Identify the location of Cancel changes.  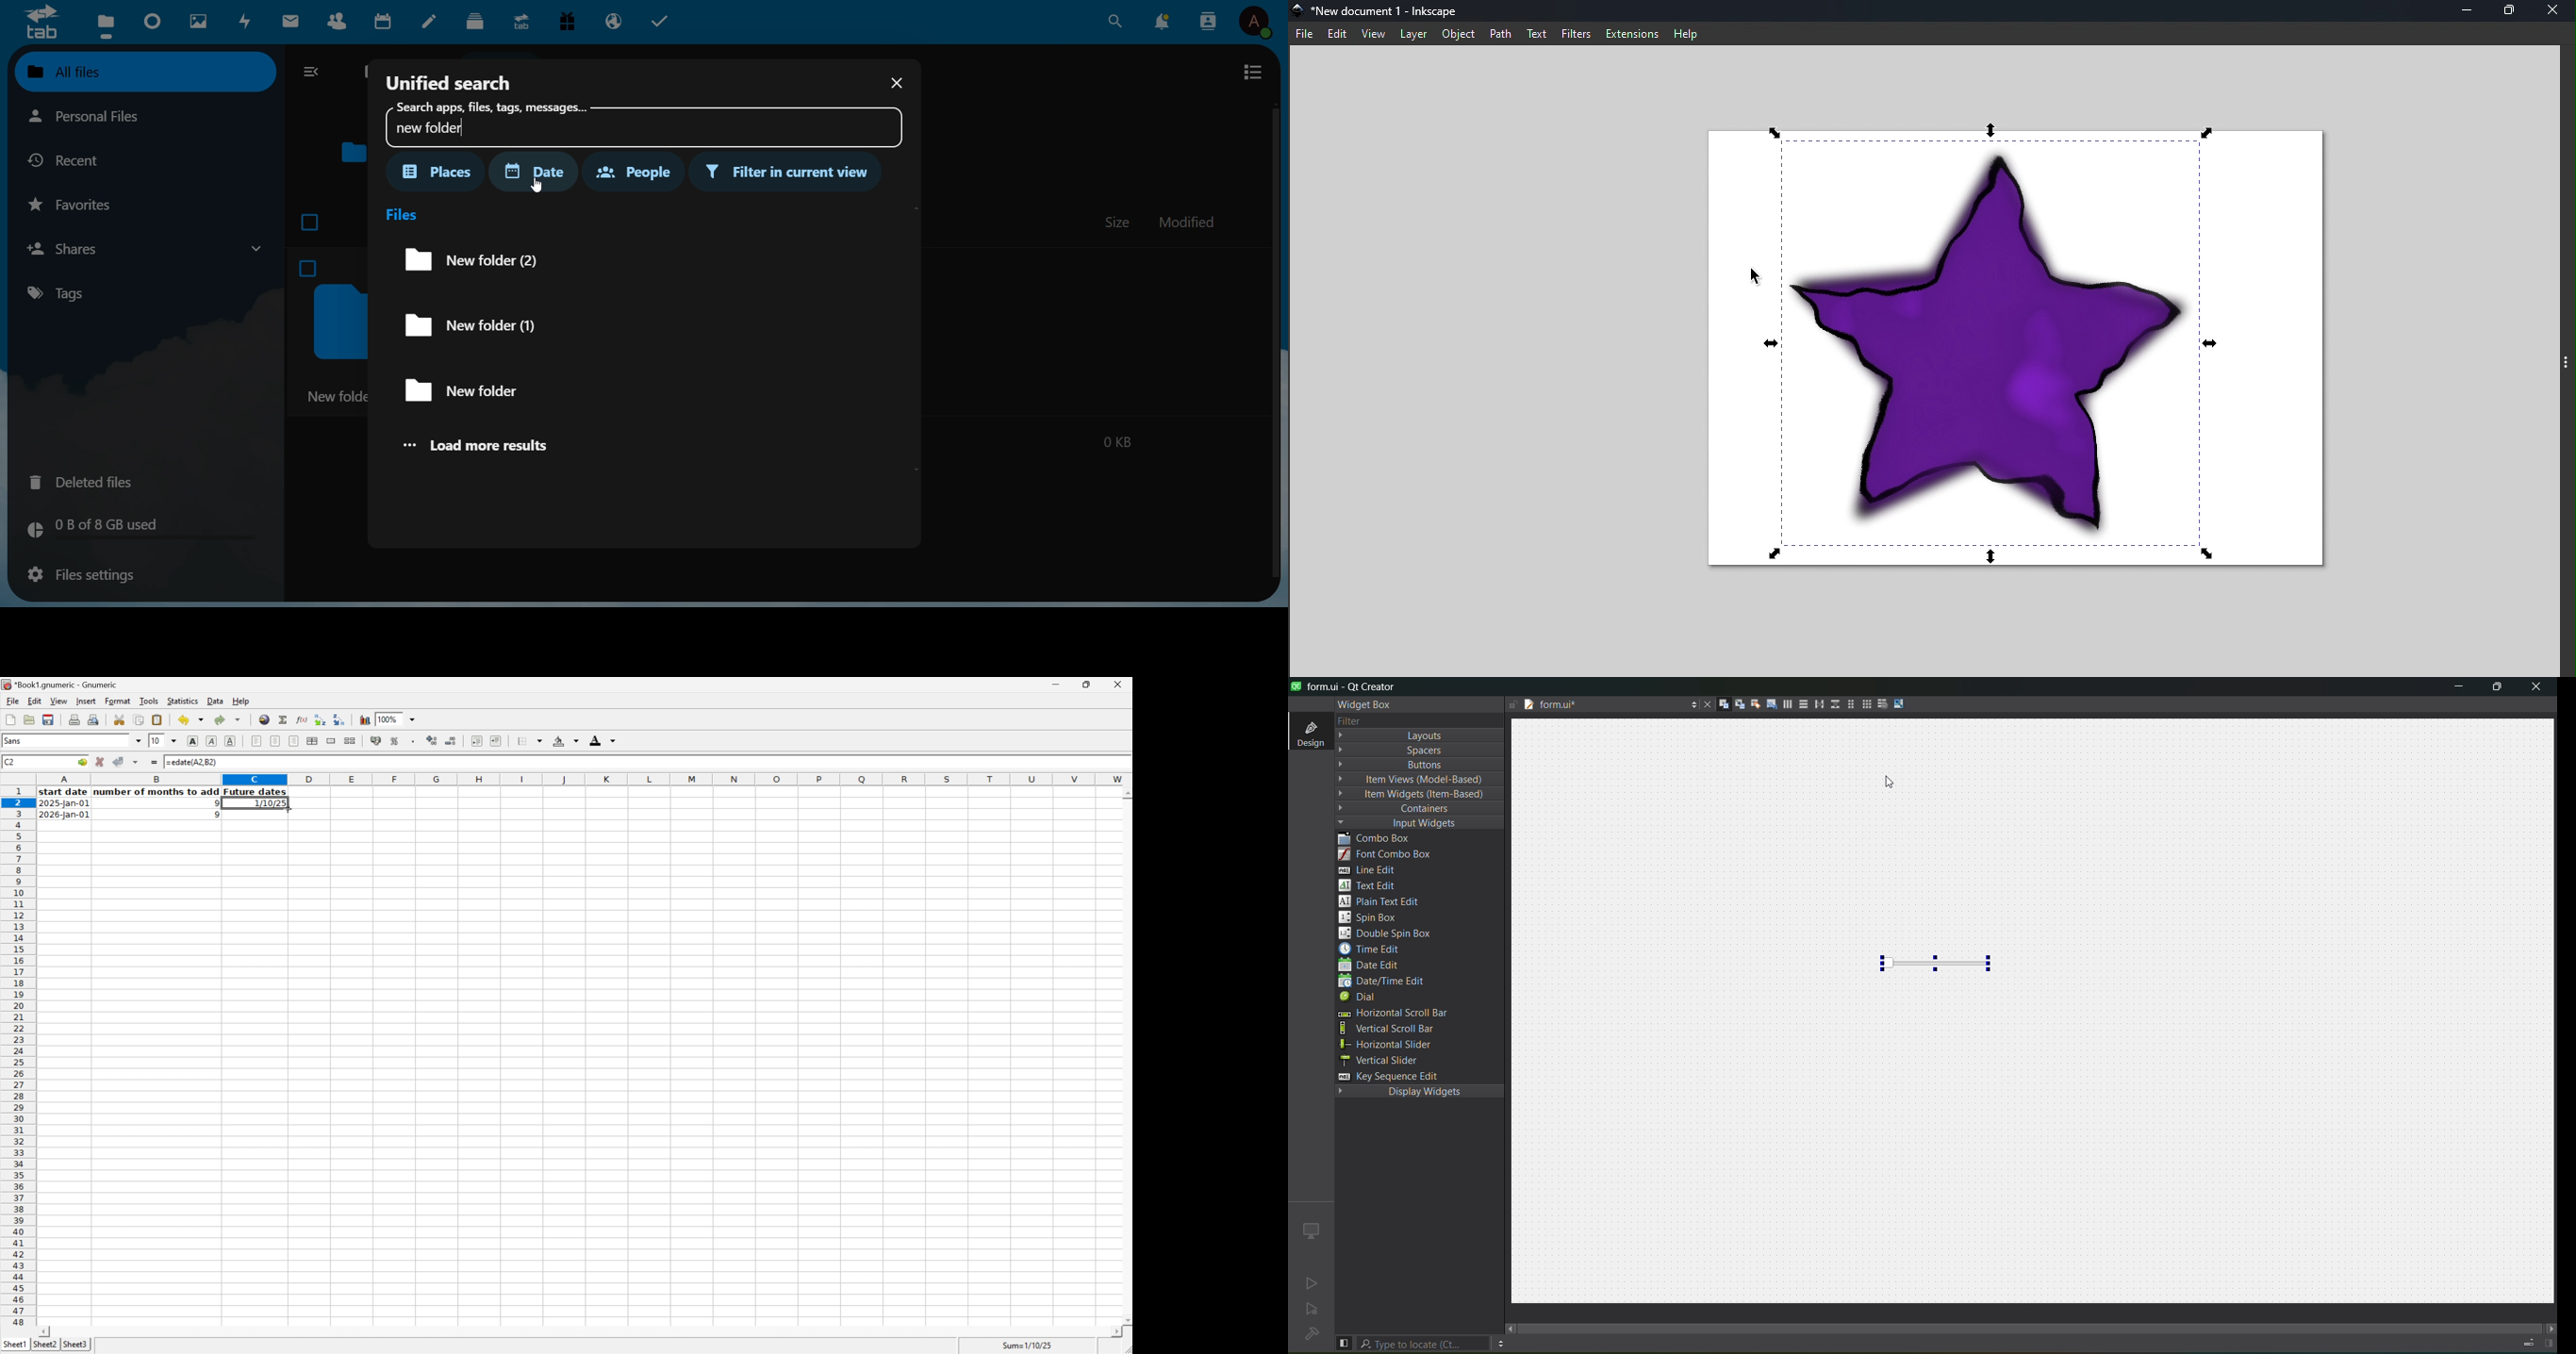
(101, 762).